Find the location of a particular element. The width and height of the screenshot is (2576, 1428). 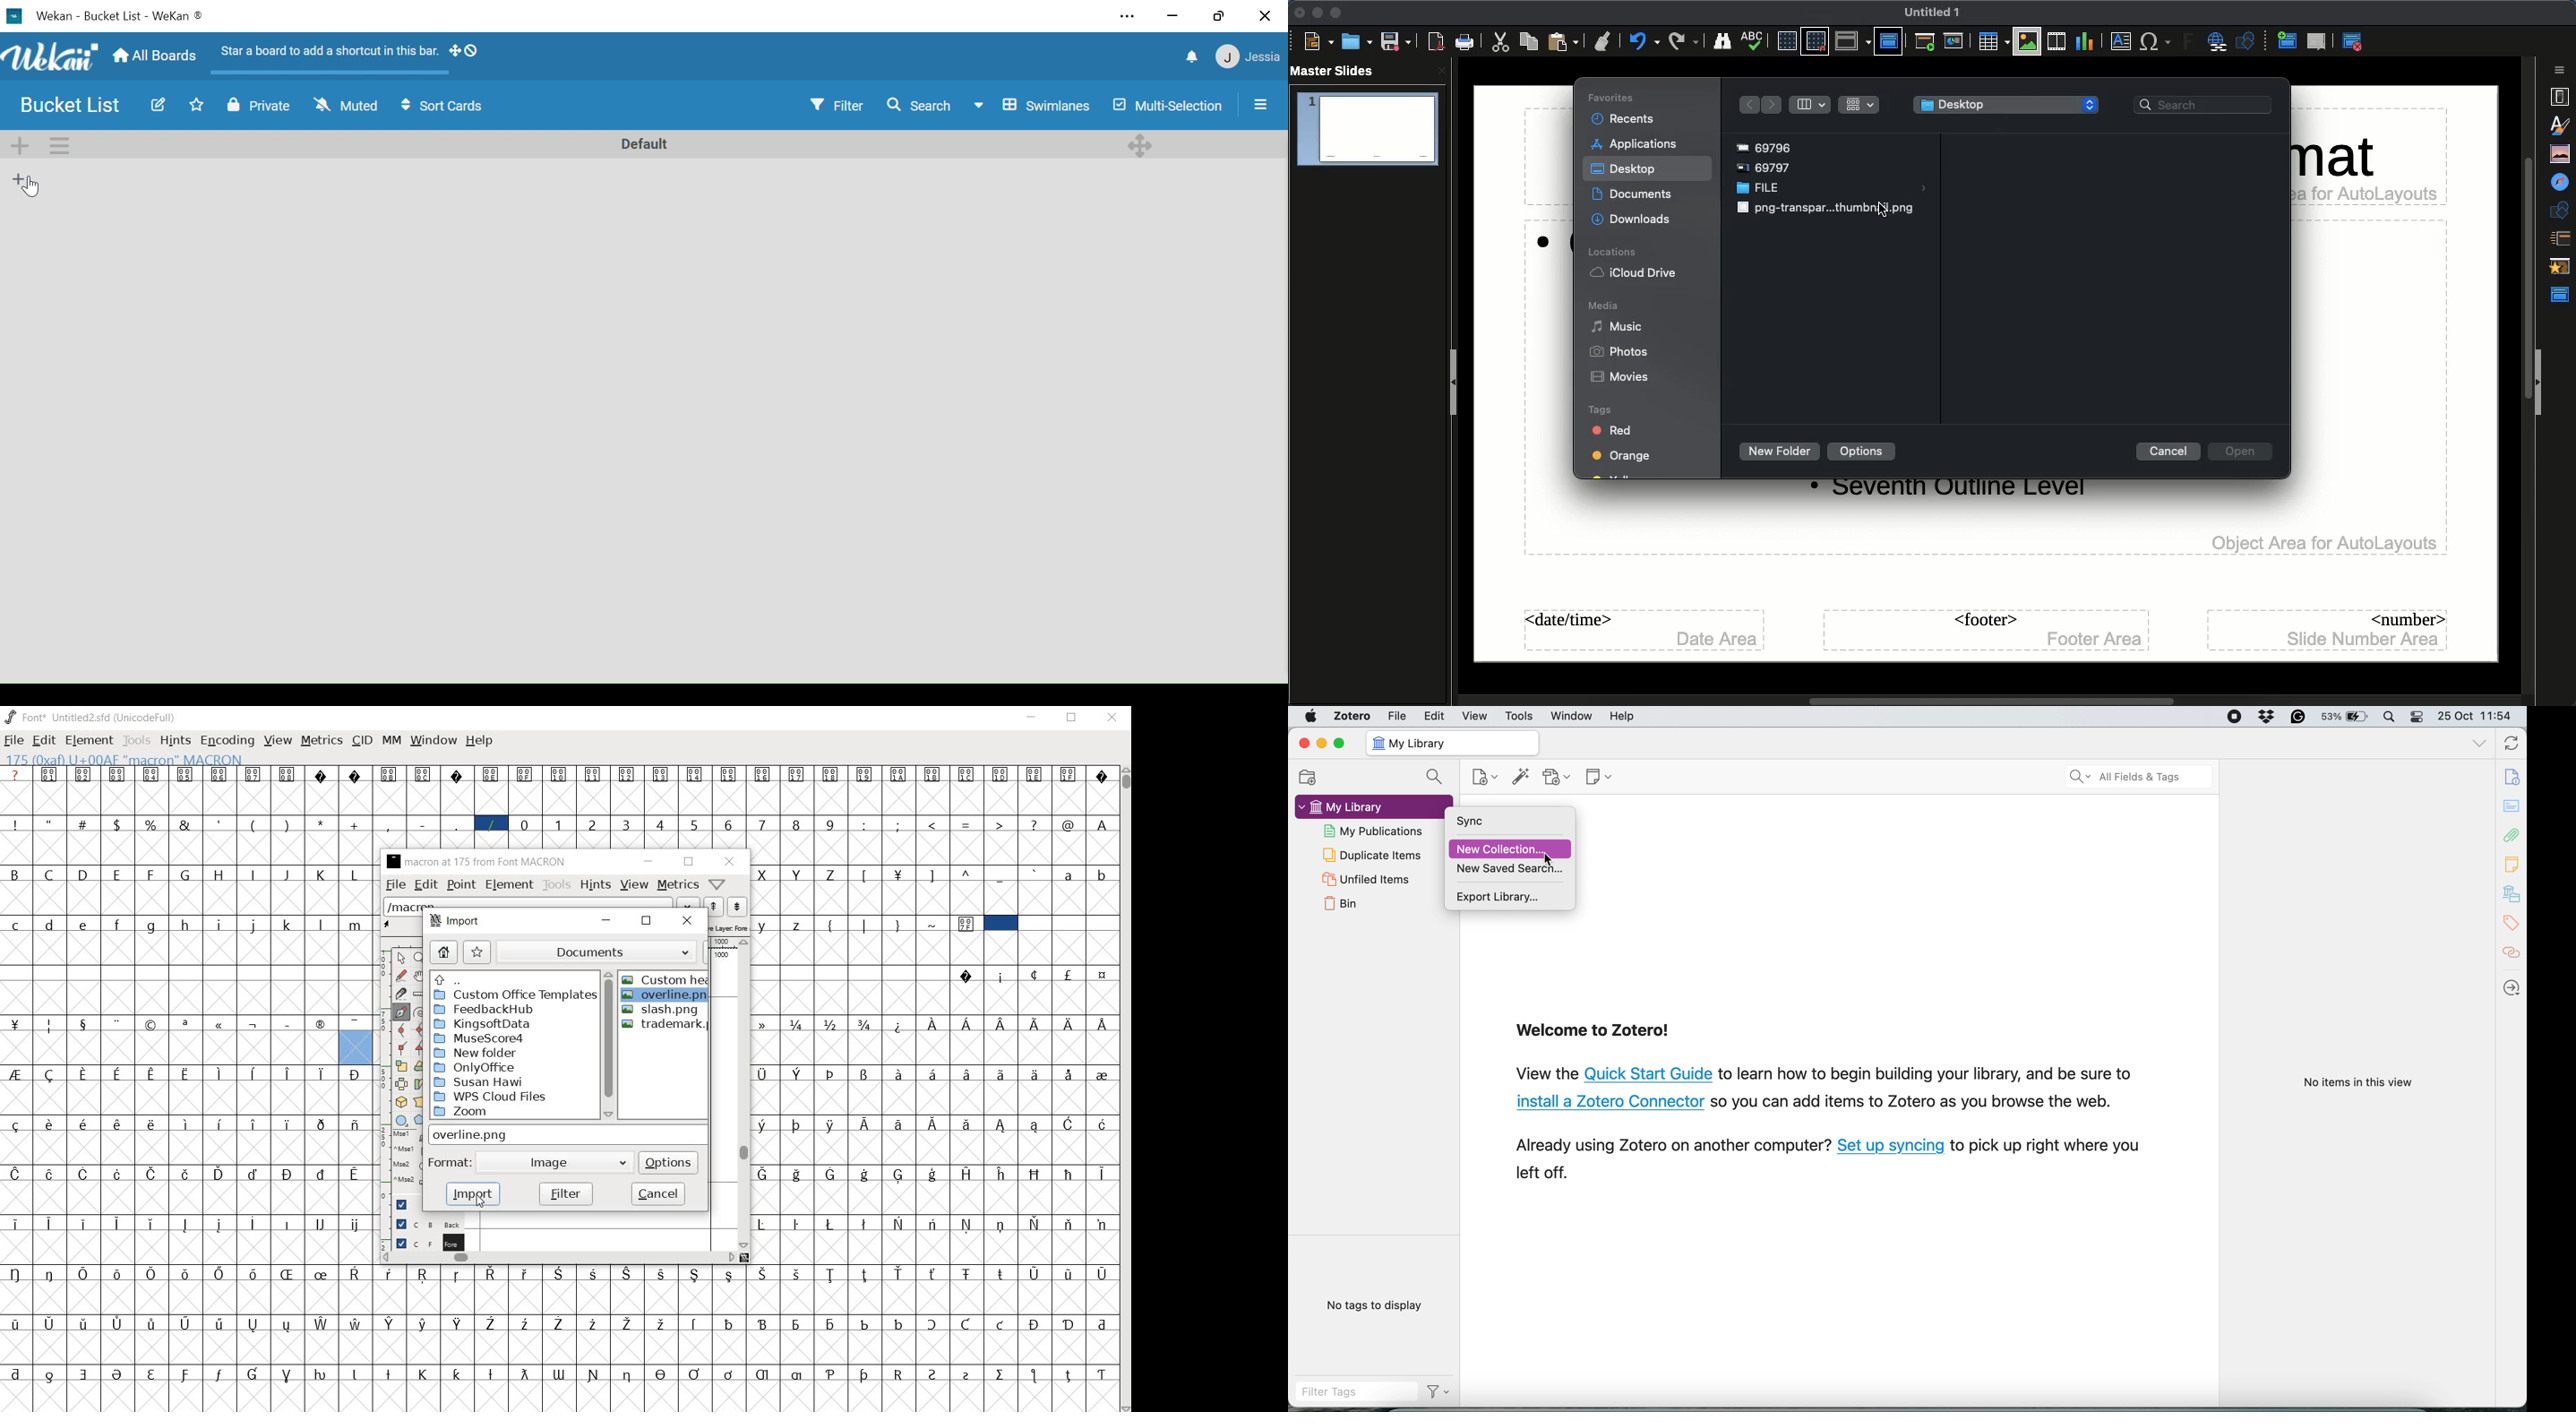

rotate is located at coordinates (419, 1065).